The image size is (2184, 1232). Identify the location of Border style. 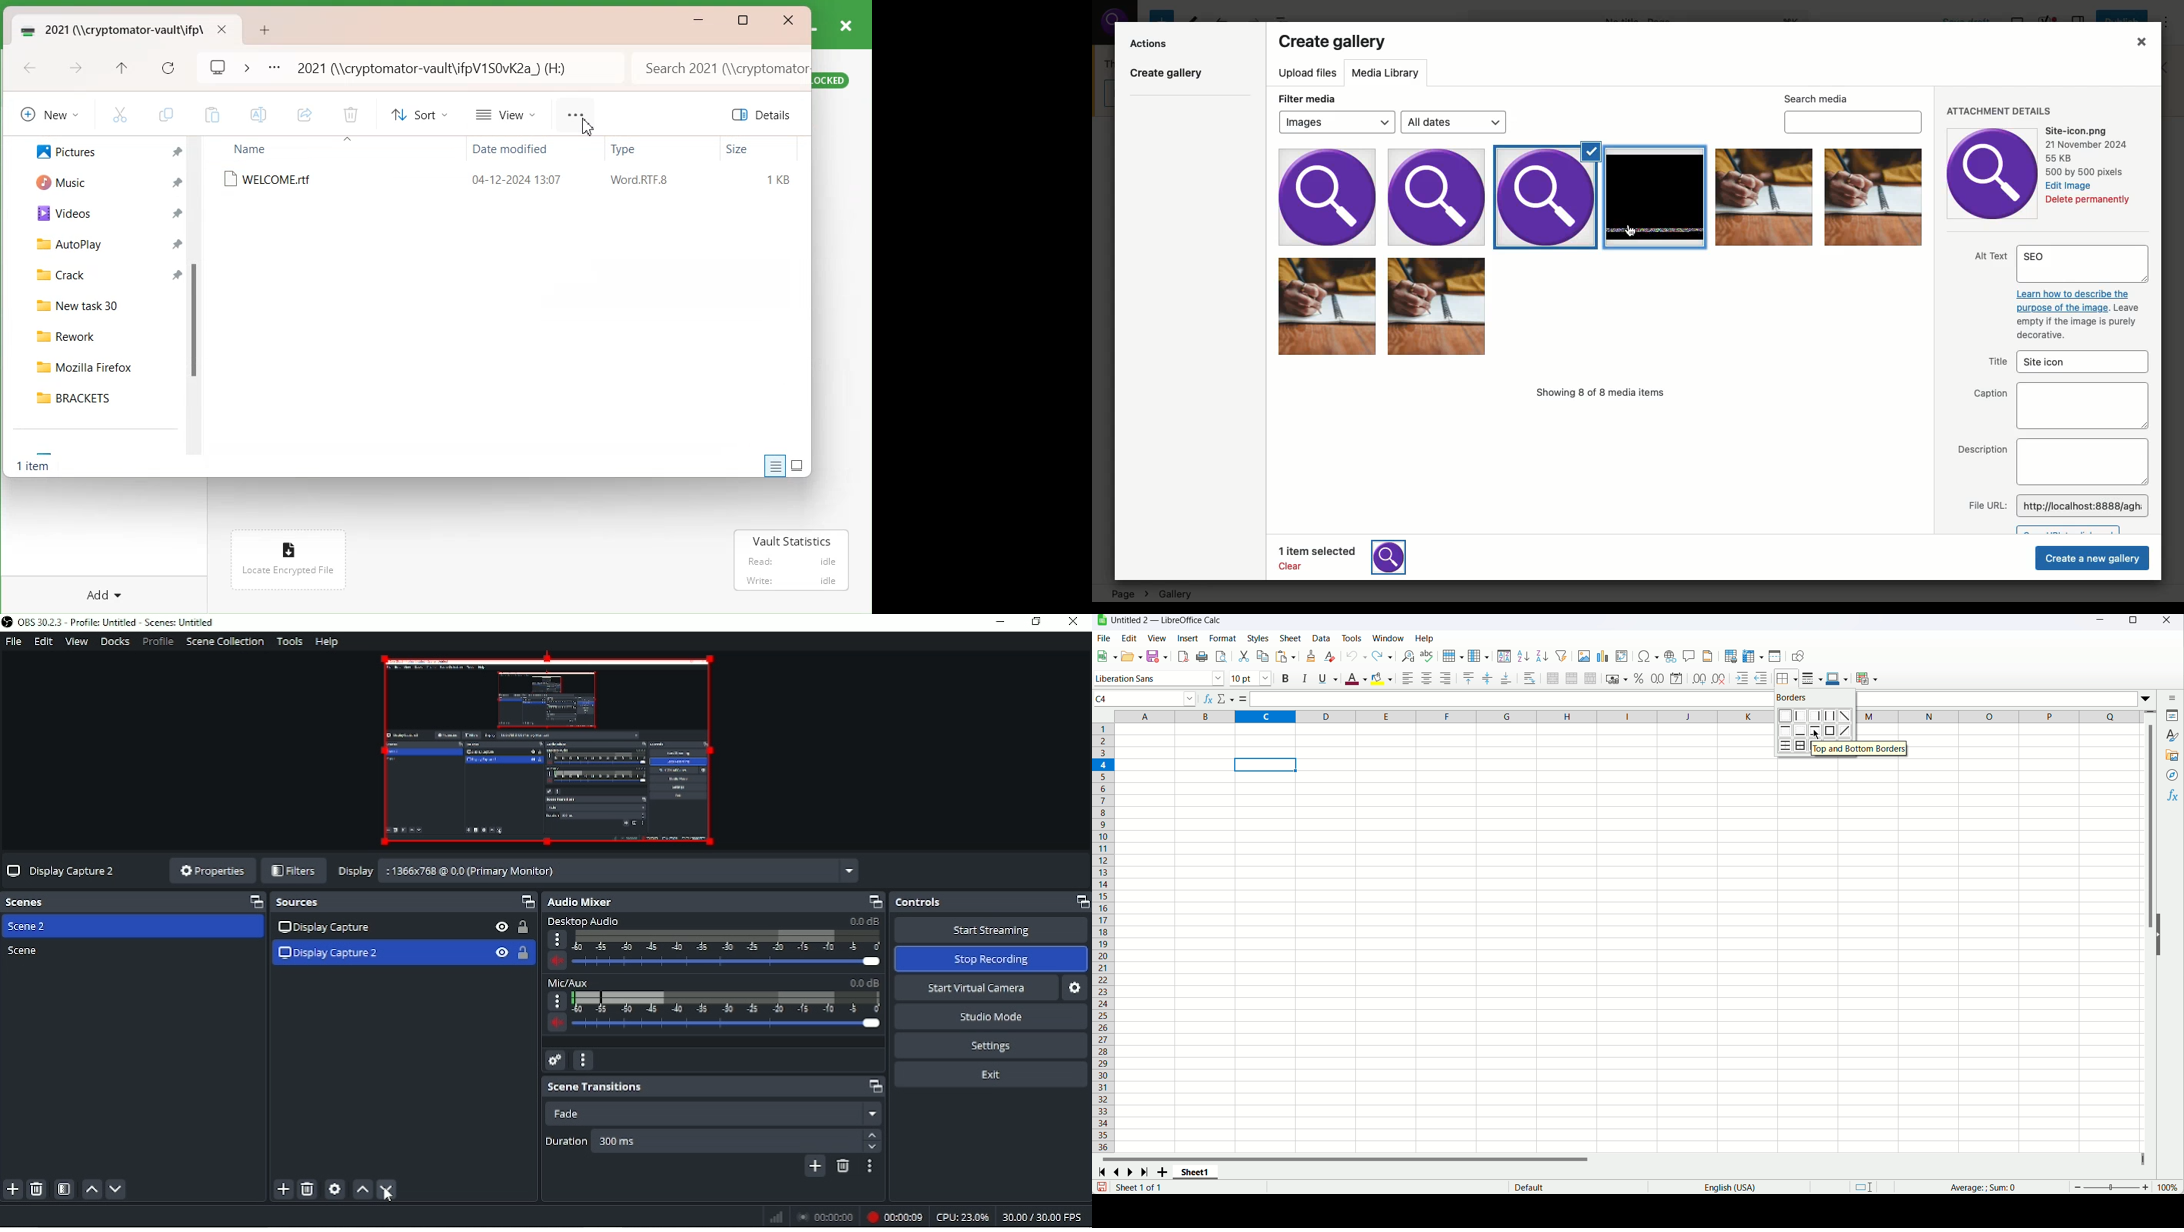
(1811, 678).